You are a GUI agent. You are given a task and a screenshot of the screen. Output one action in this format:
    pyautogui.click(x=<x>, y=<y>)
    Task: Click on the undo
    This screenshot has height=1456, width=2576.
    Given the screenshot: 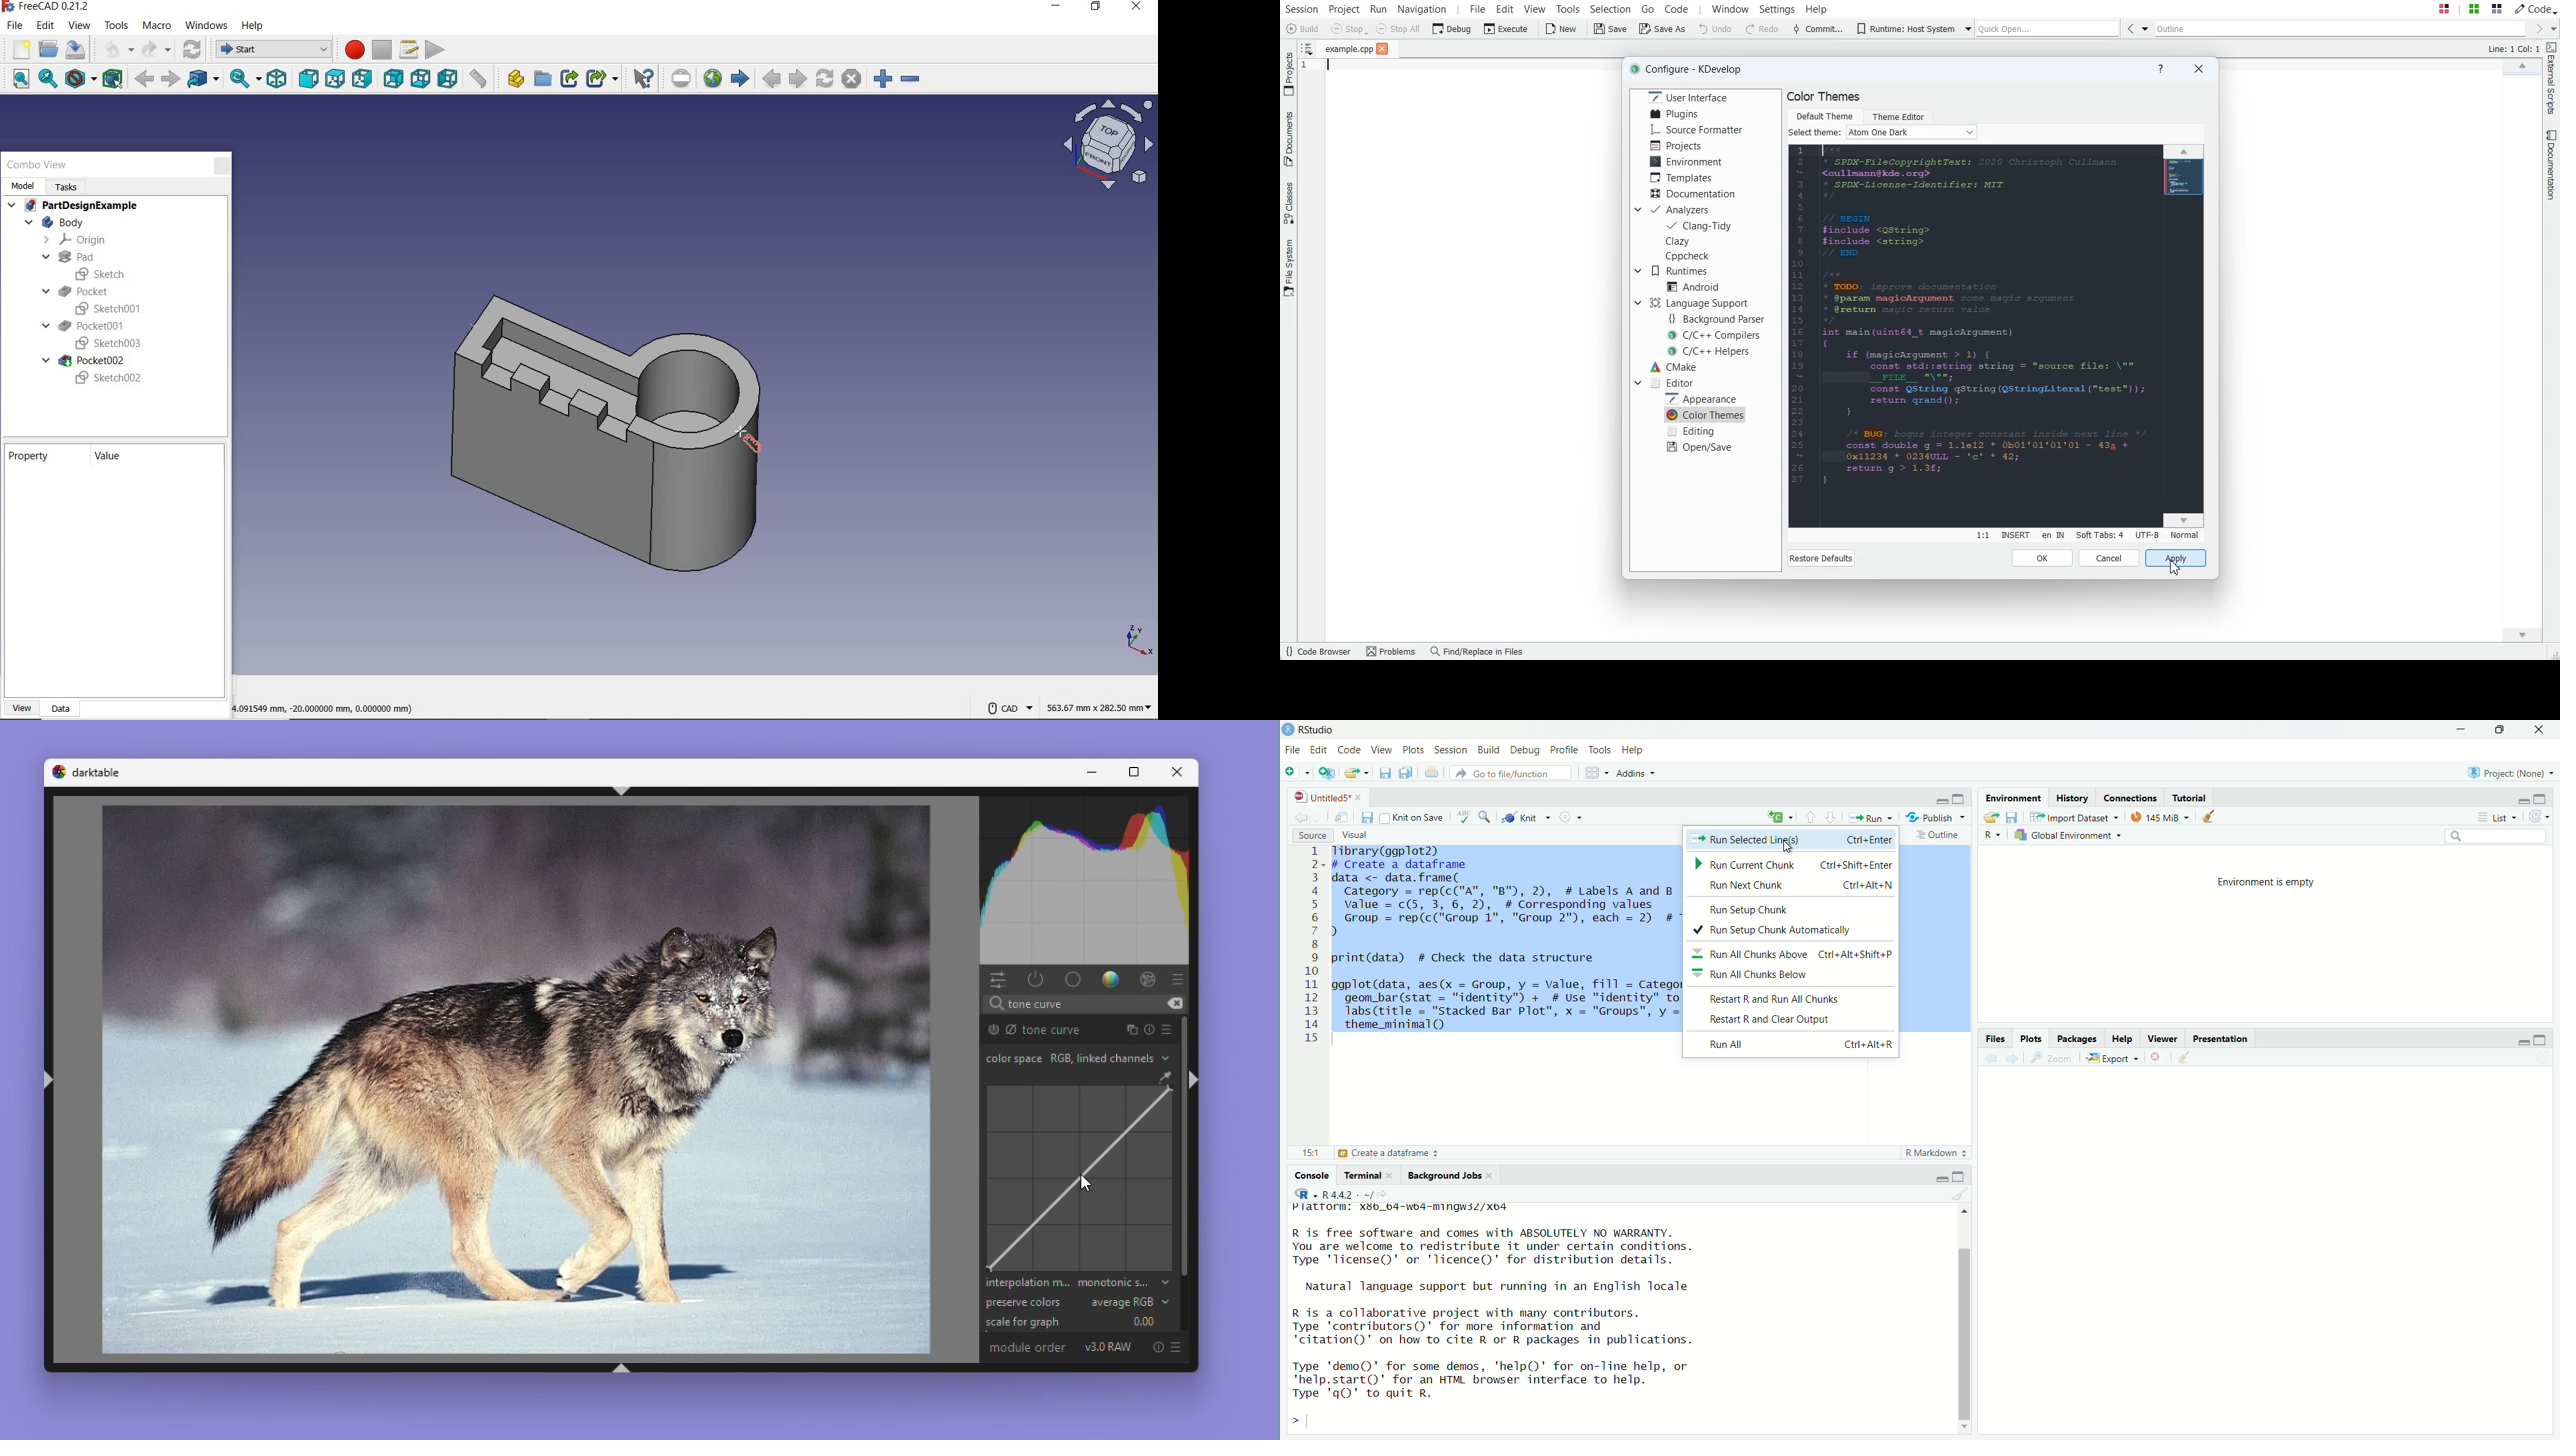 What is the action you would take?
    pyautogui.click(x=114, y=51)
    